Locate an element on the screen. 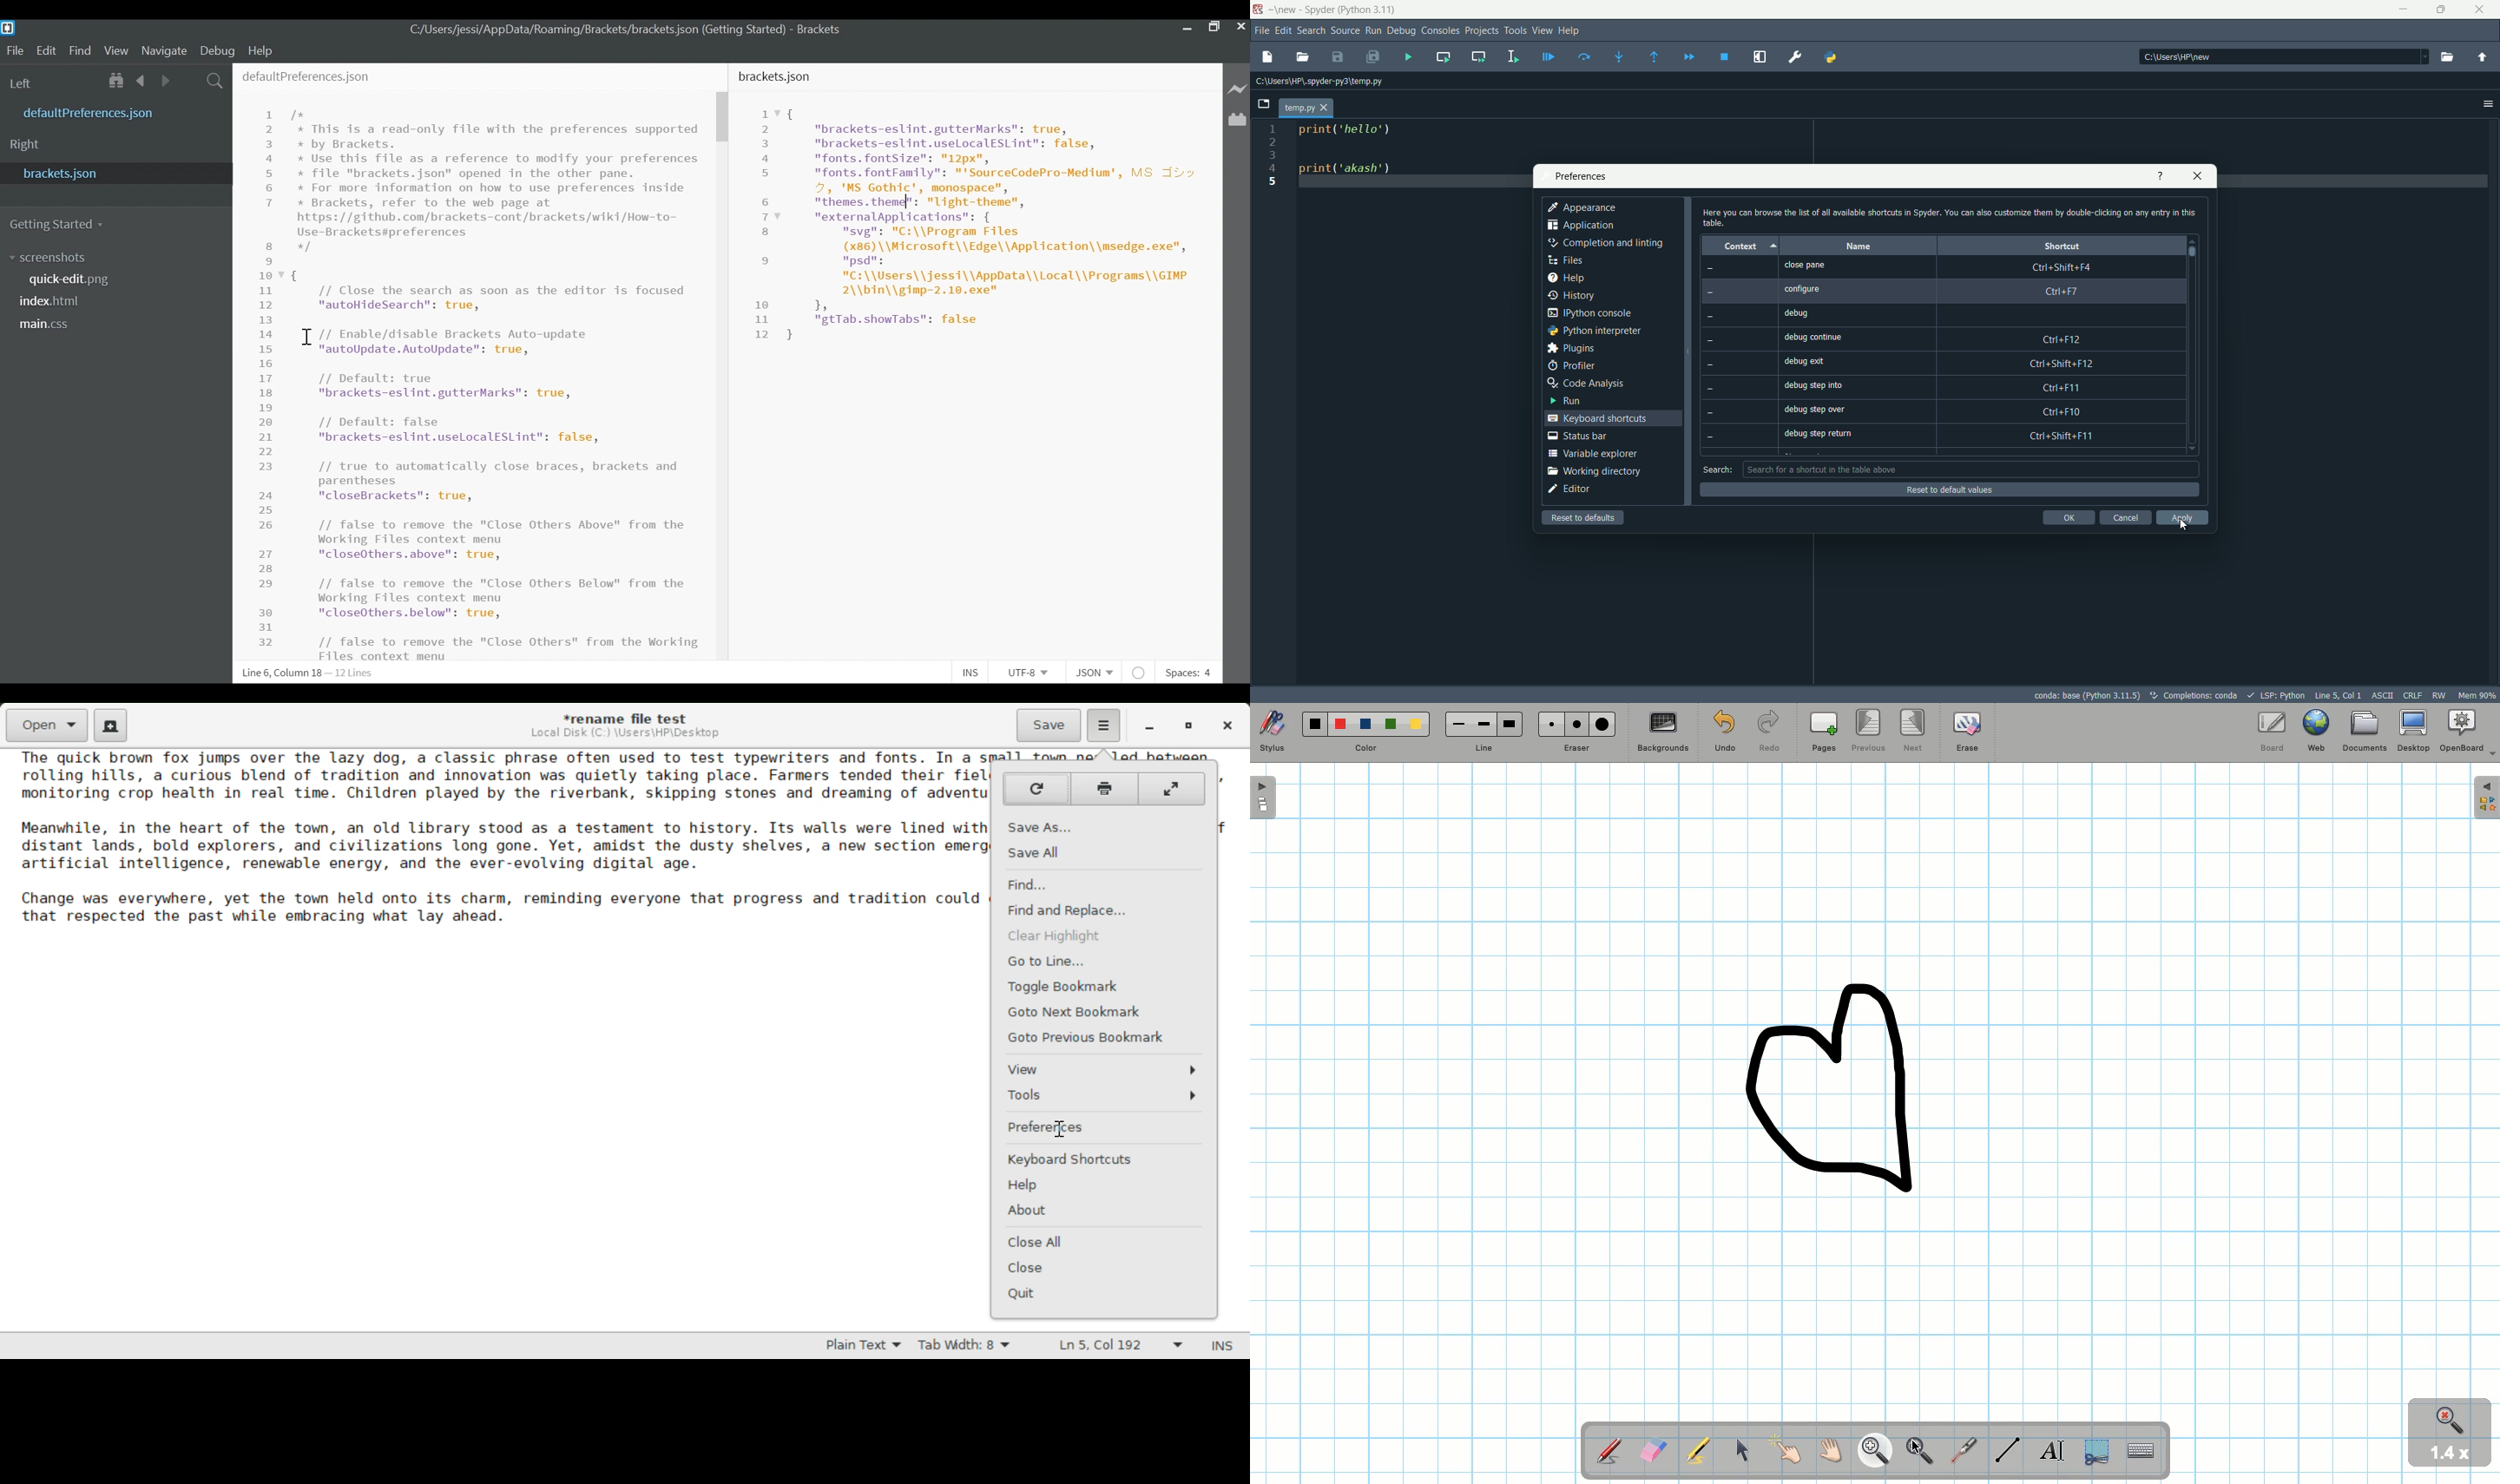 Image resolution: width=2520 pixels, height=1484 pixels. Save is located at coordinates (1050, 726).